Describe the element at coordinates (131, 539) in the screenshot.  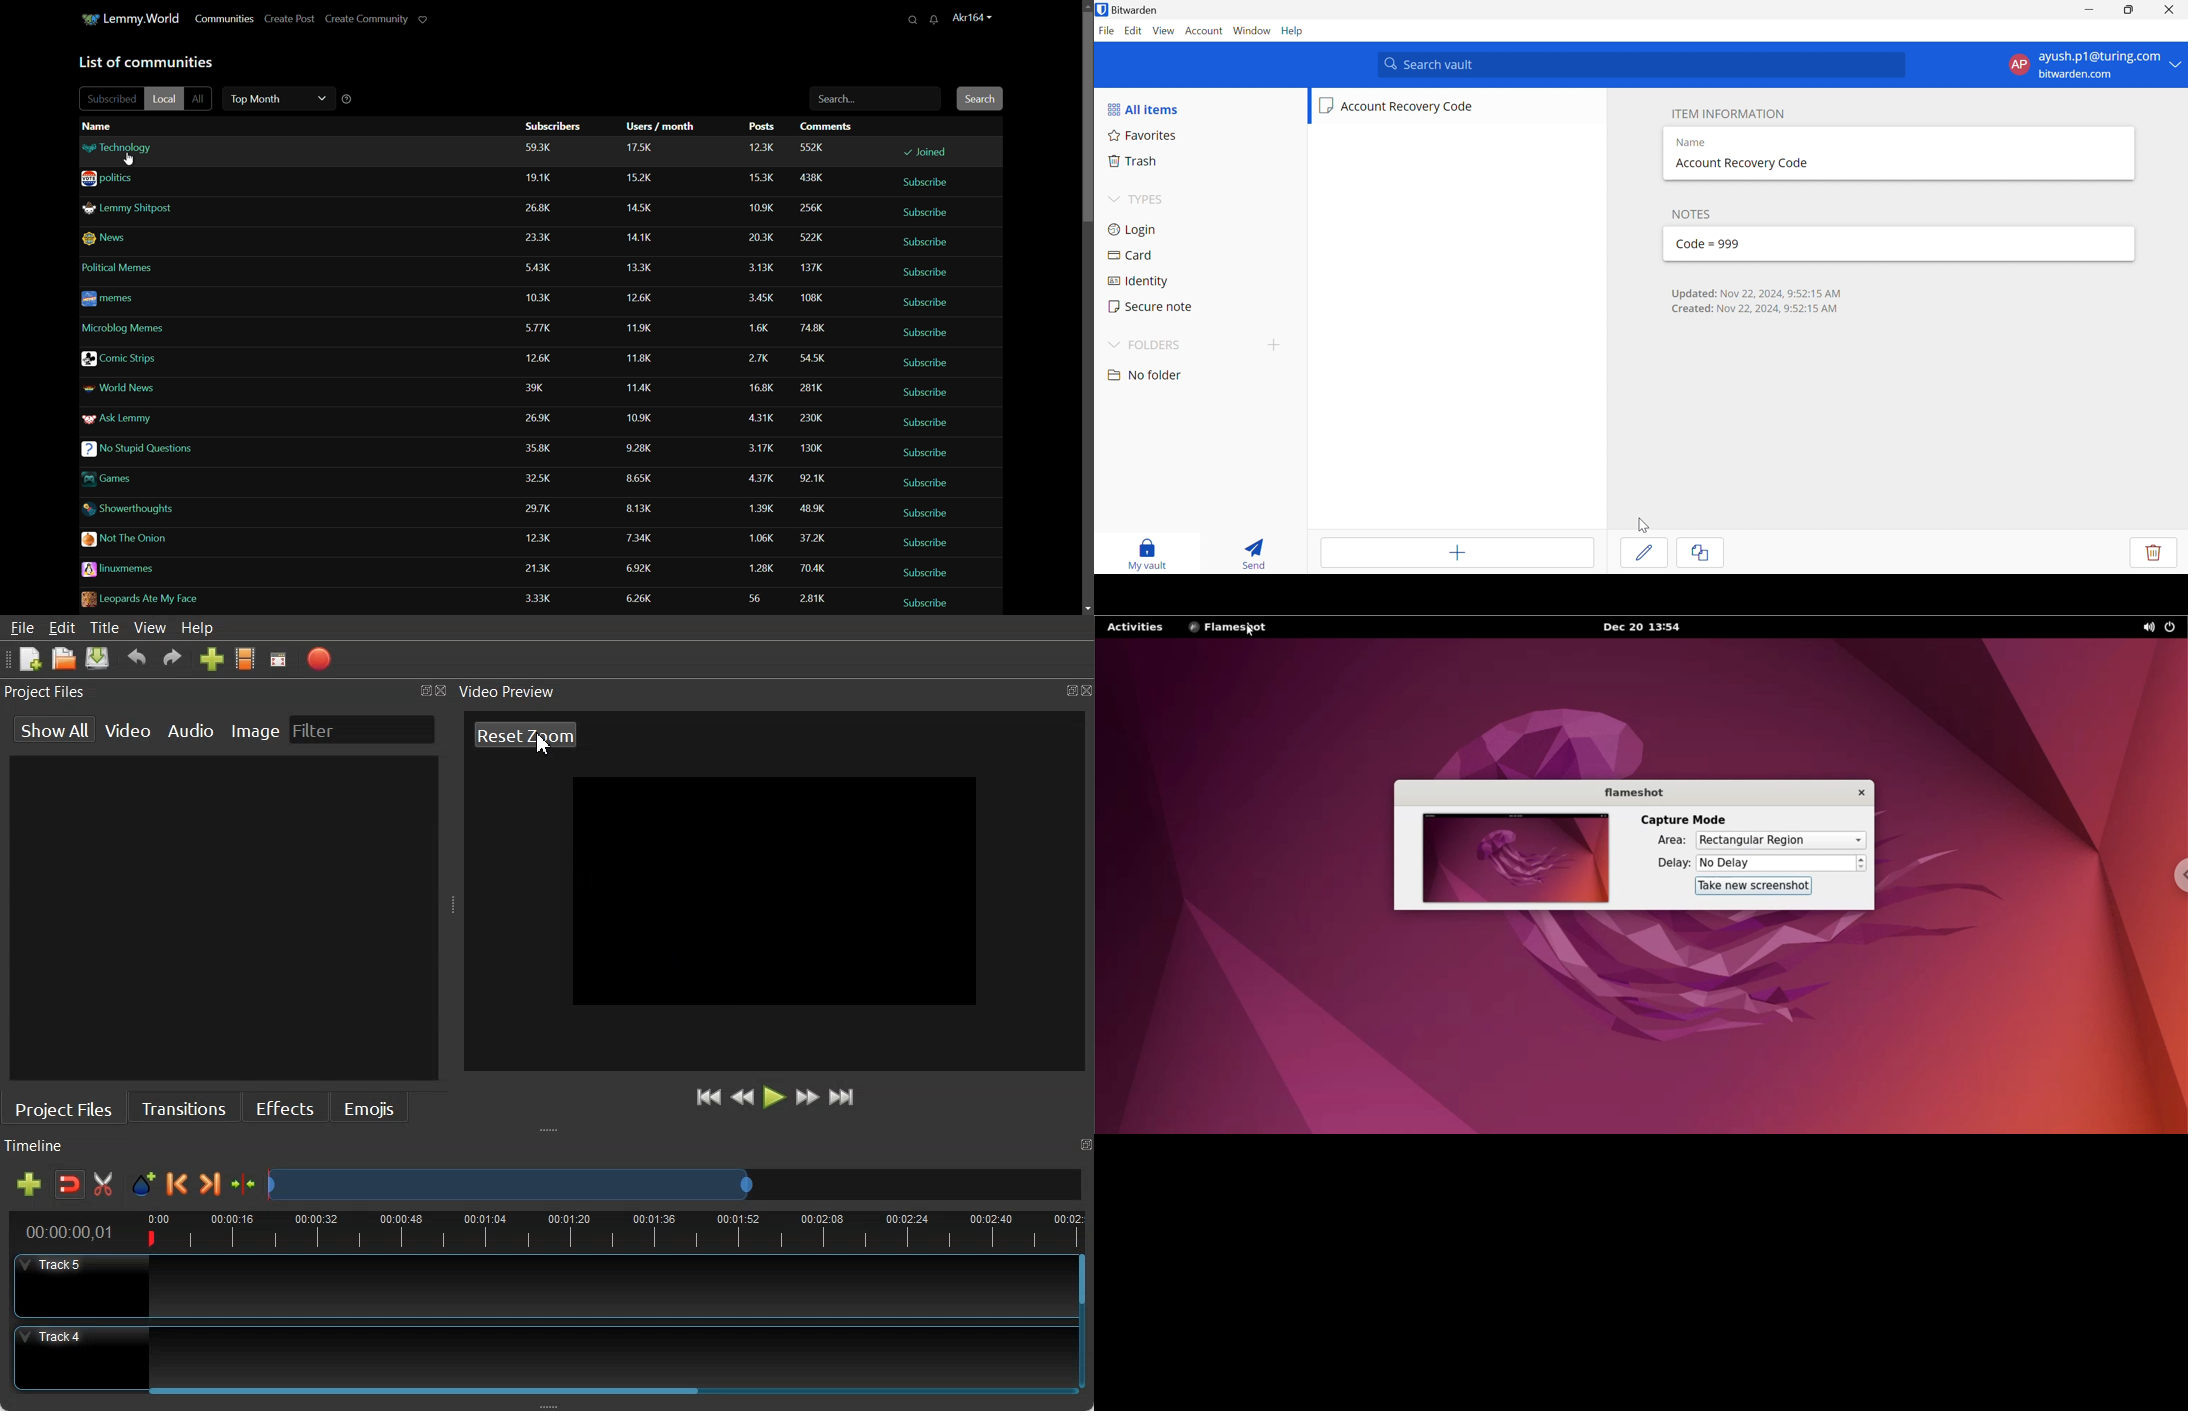
I see `communities name` at that location.